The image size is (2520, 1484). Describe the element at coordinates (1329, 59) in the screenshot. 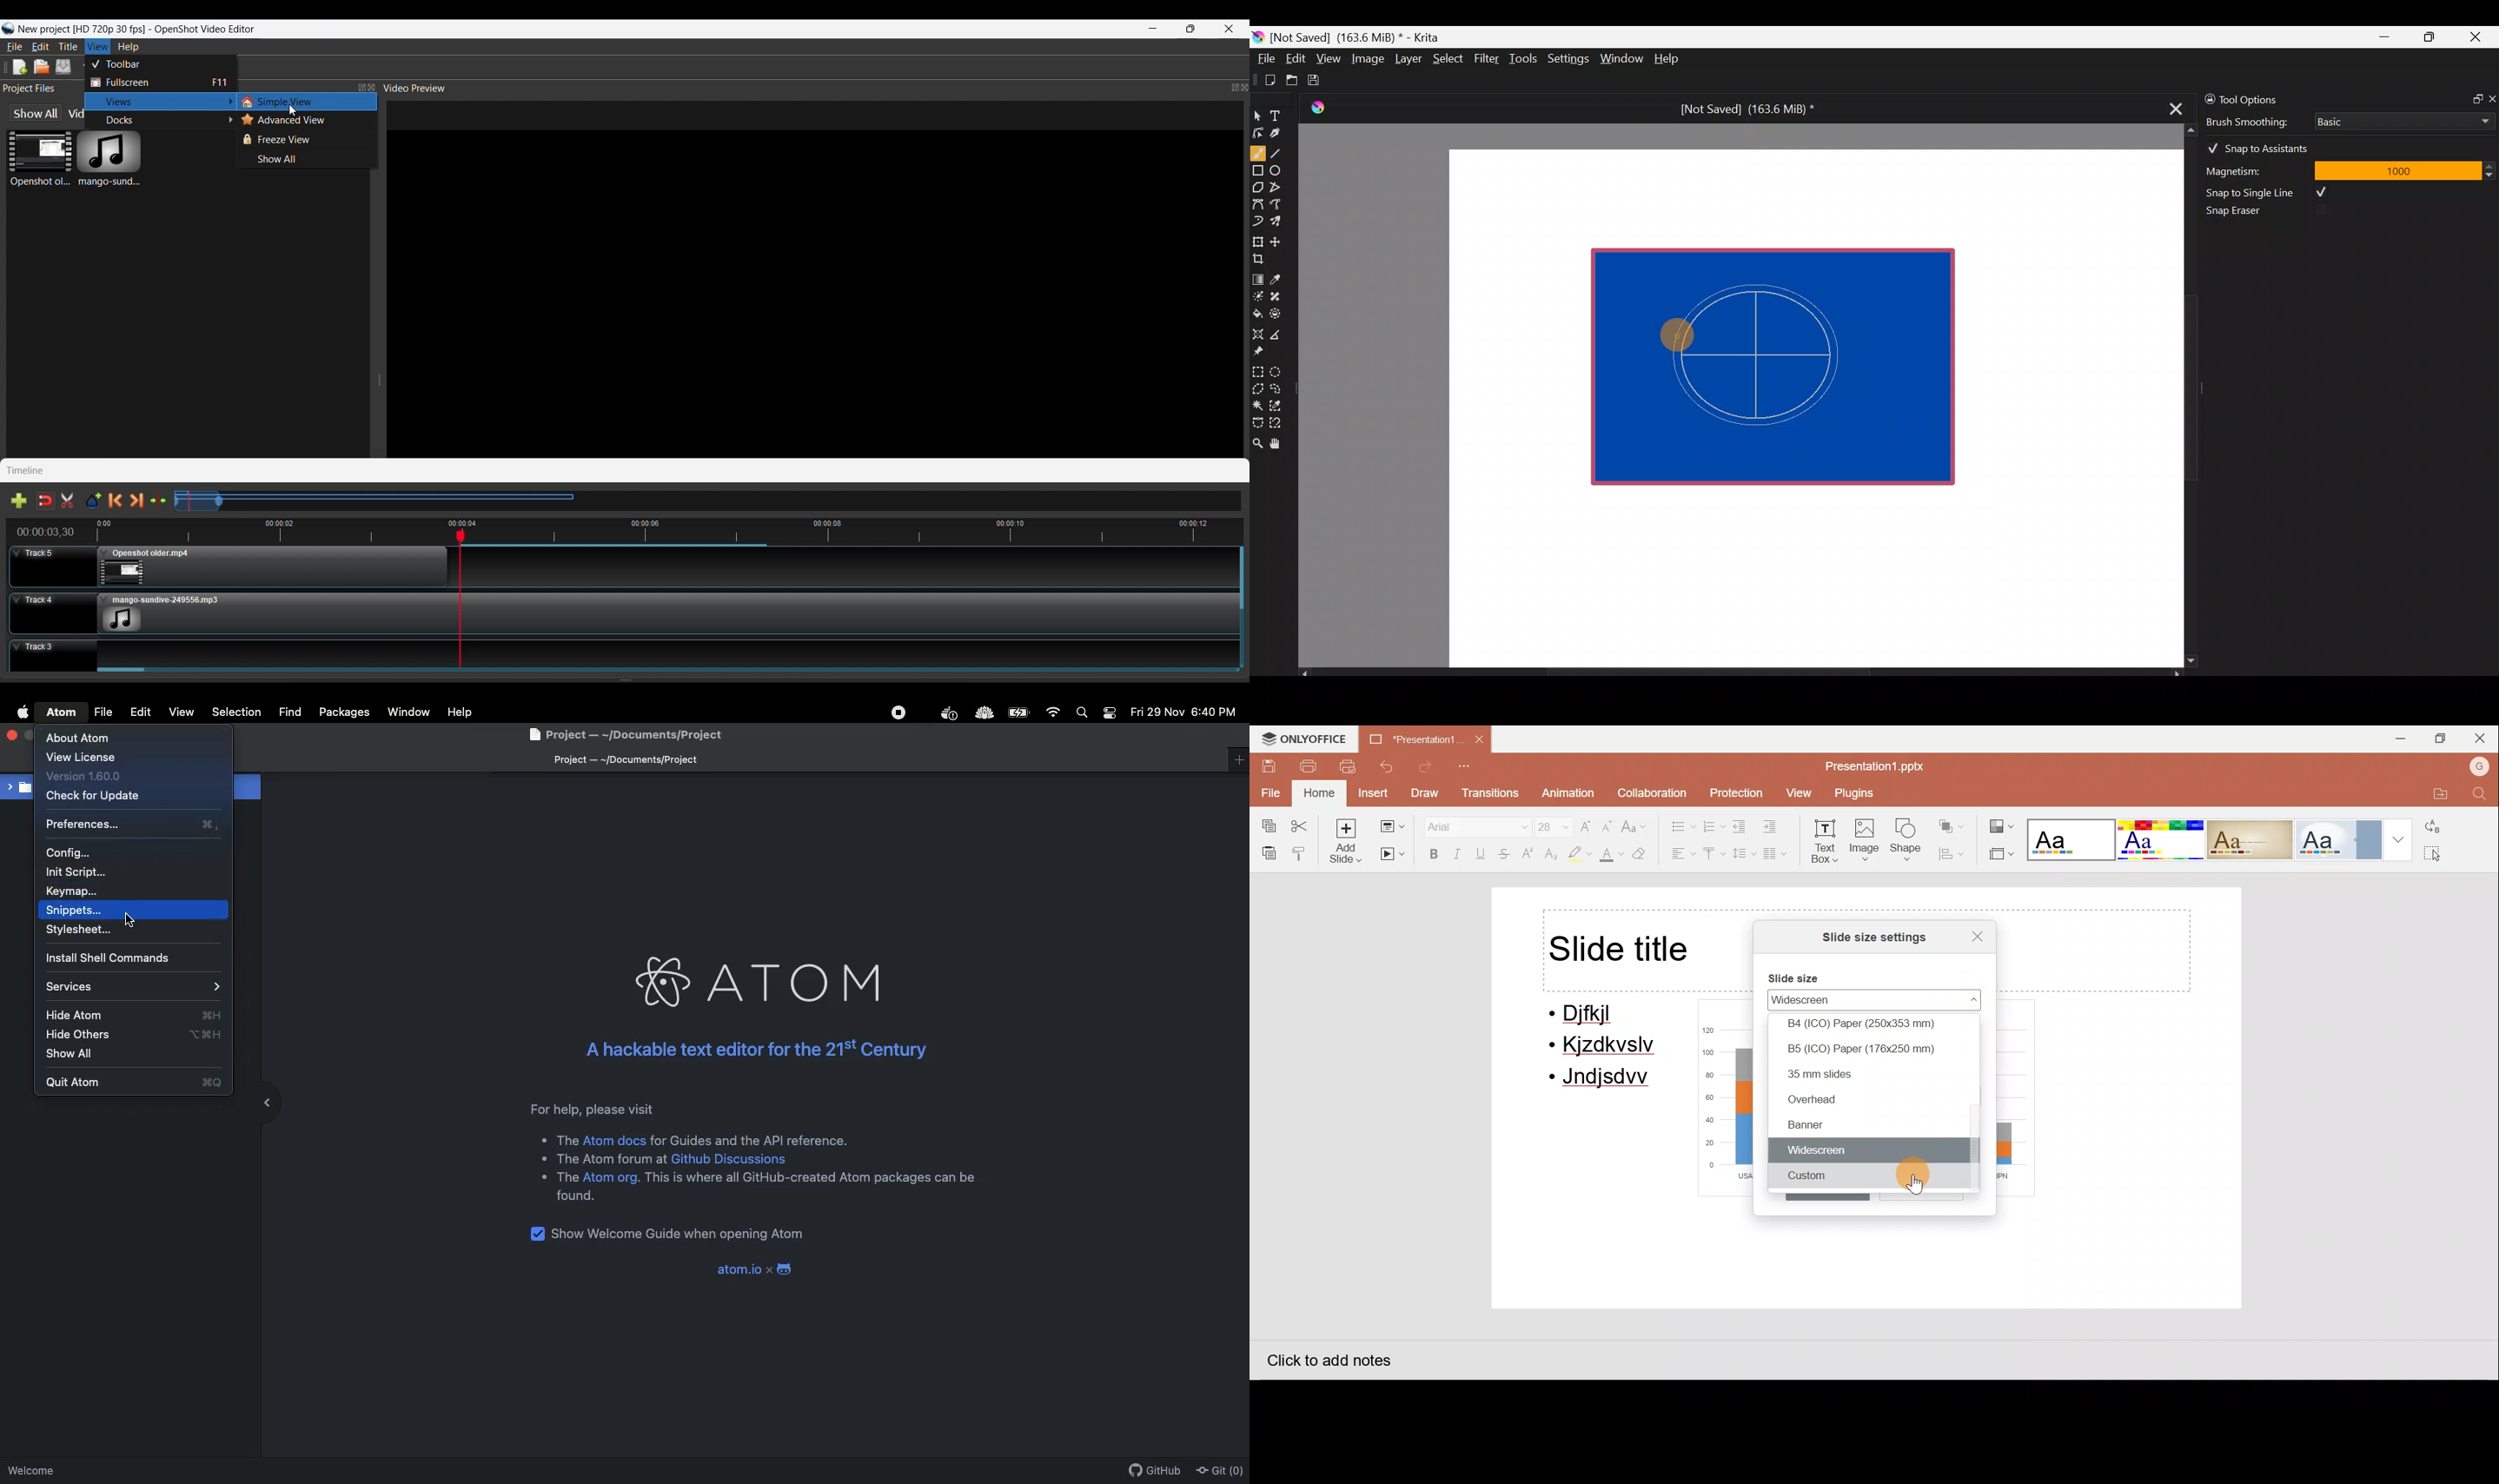

I see `View` at that location.